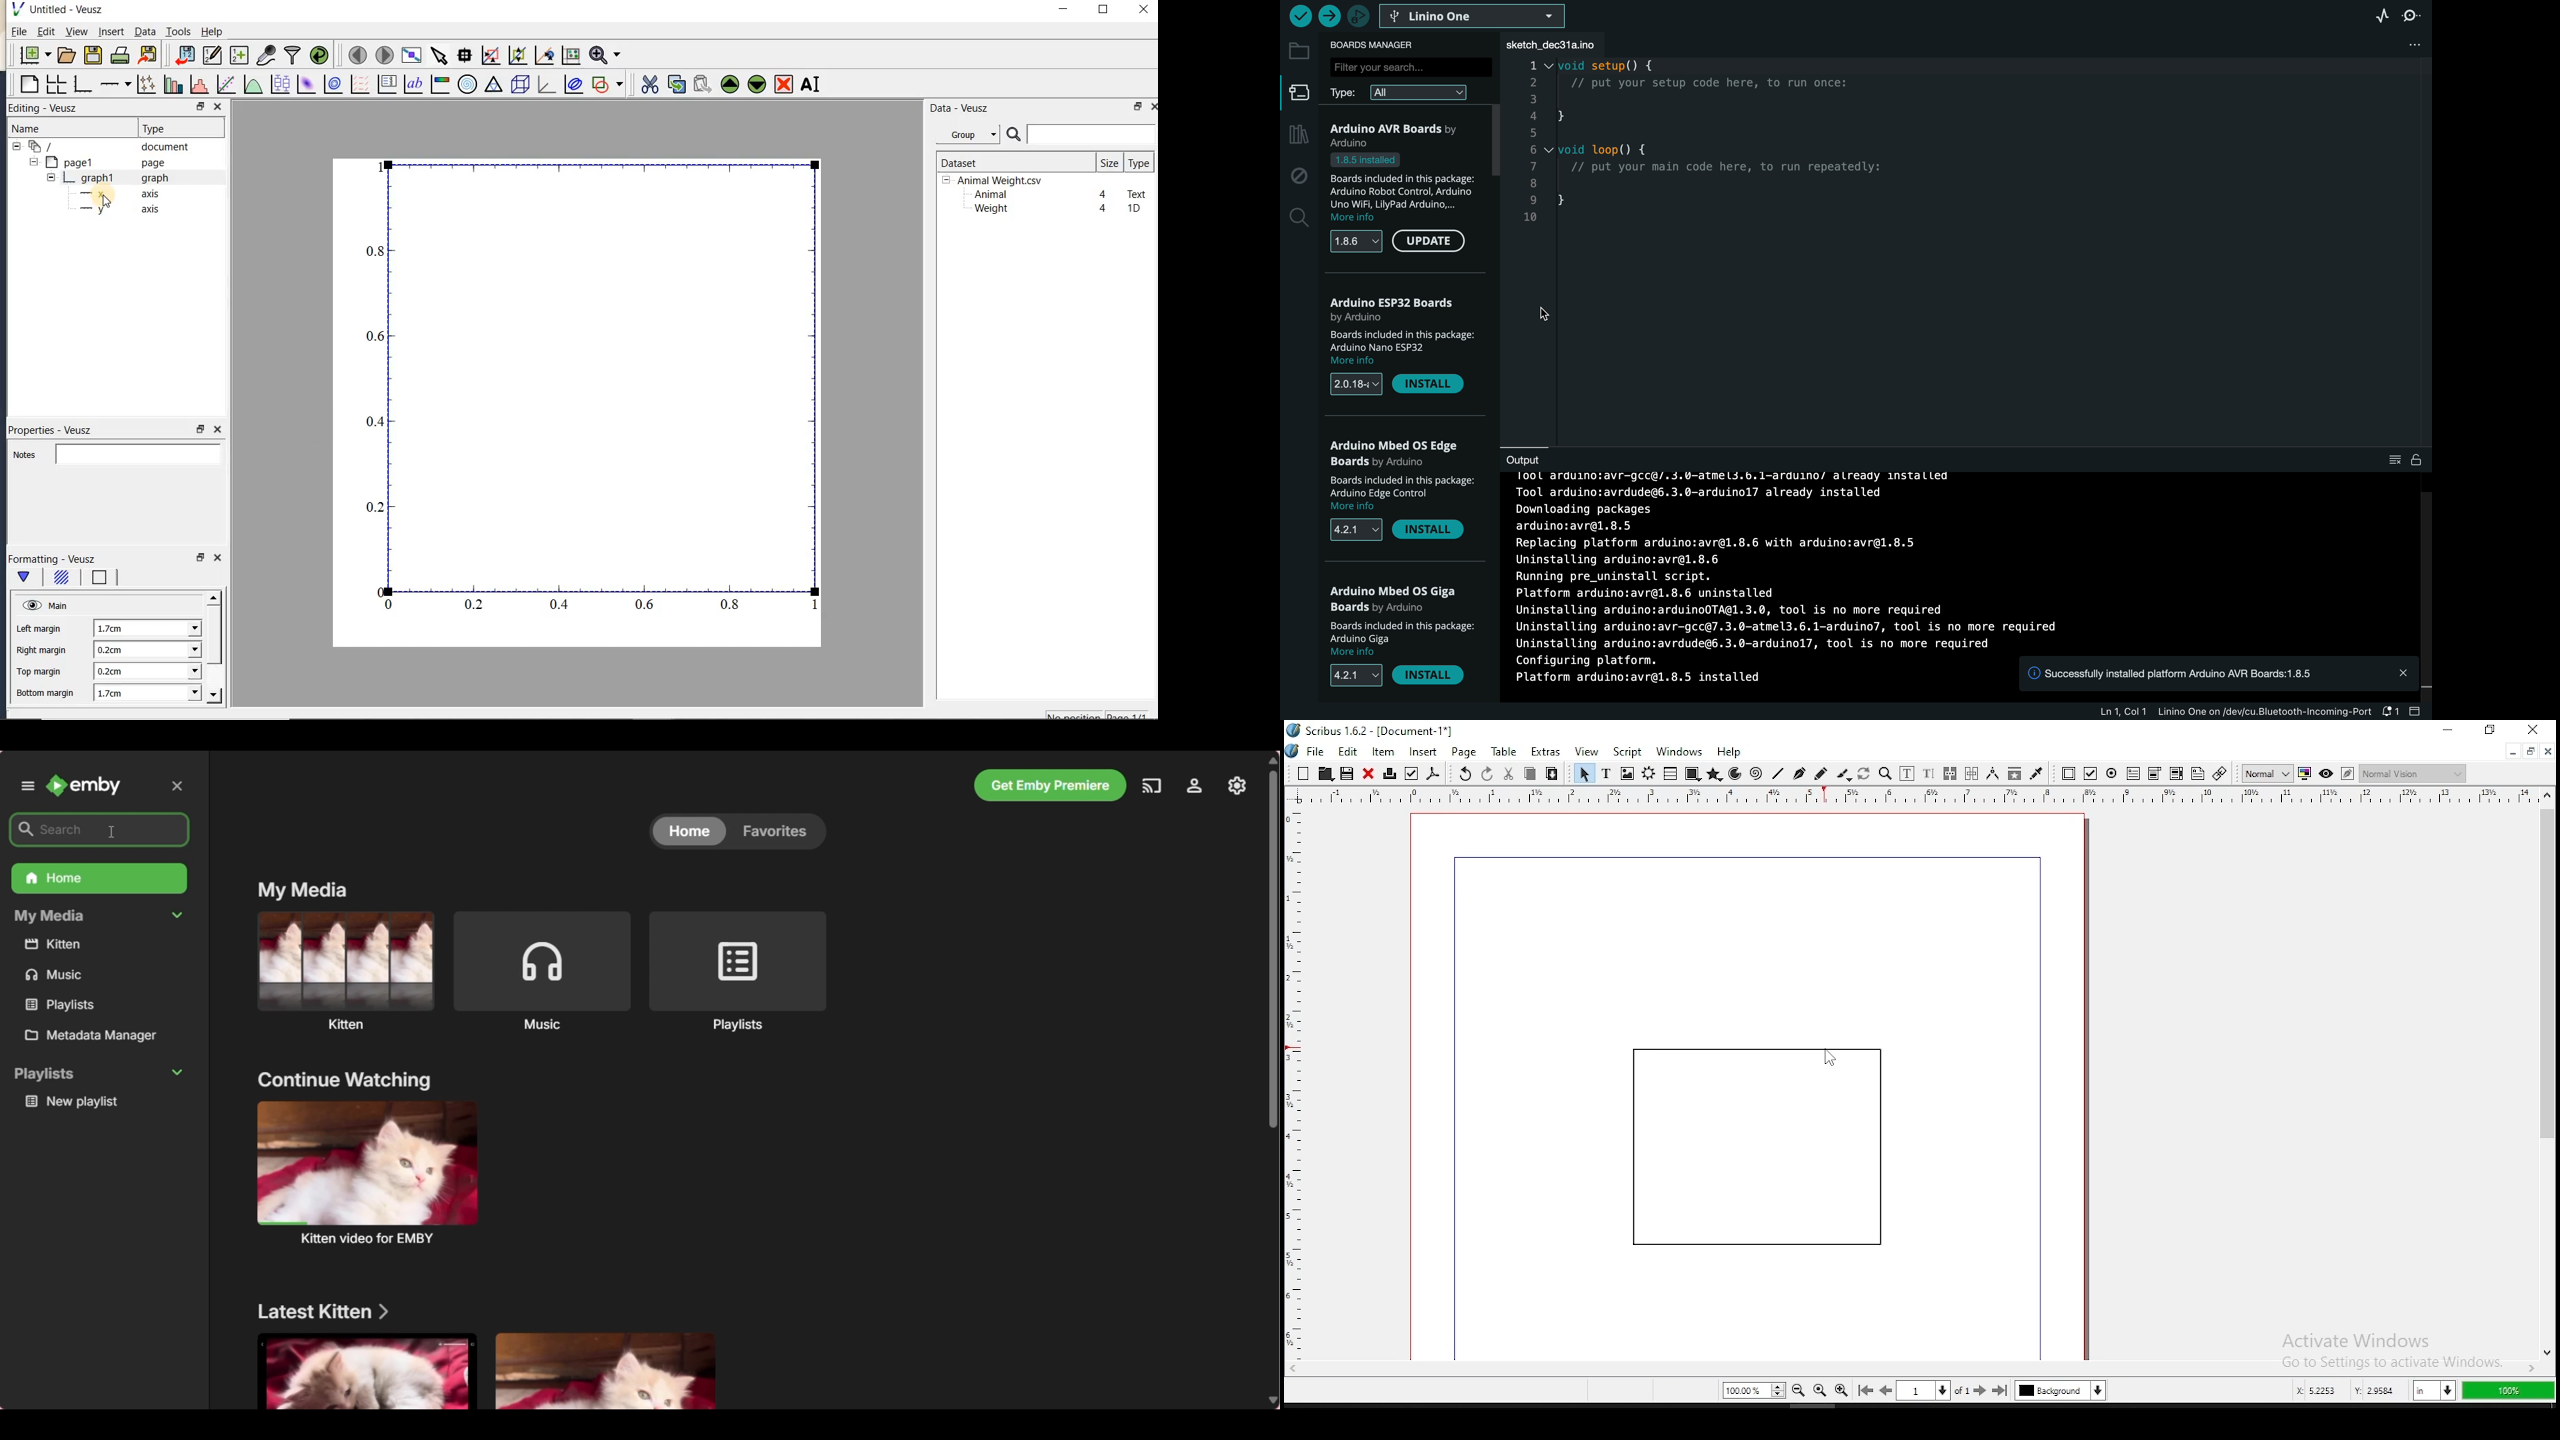  What do you see at coordinates (2403, 460) in the screenshot?
I see `clear` at bounding box center [2403, 460].